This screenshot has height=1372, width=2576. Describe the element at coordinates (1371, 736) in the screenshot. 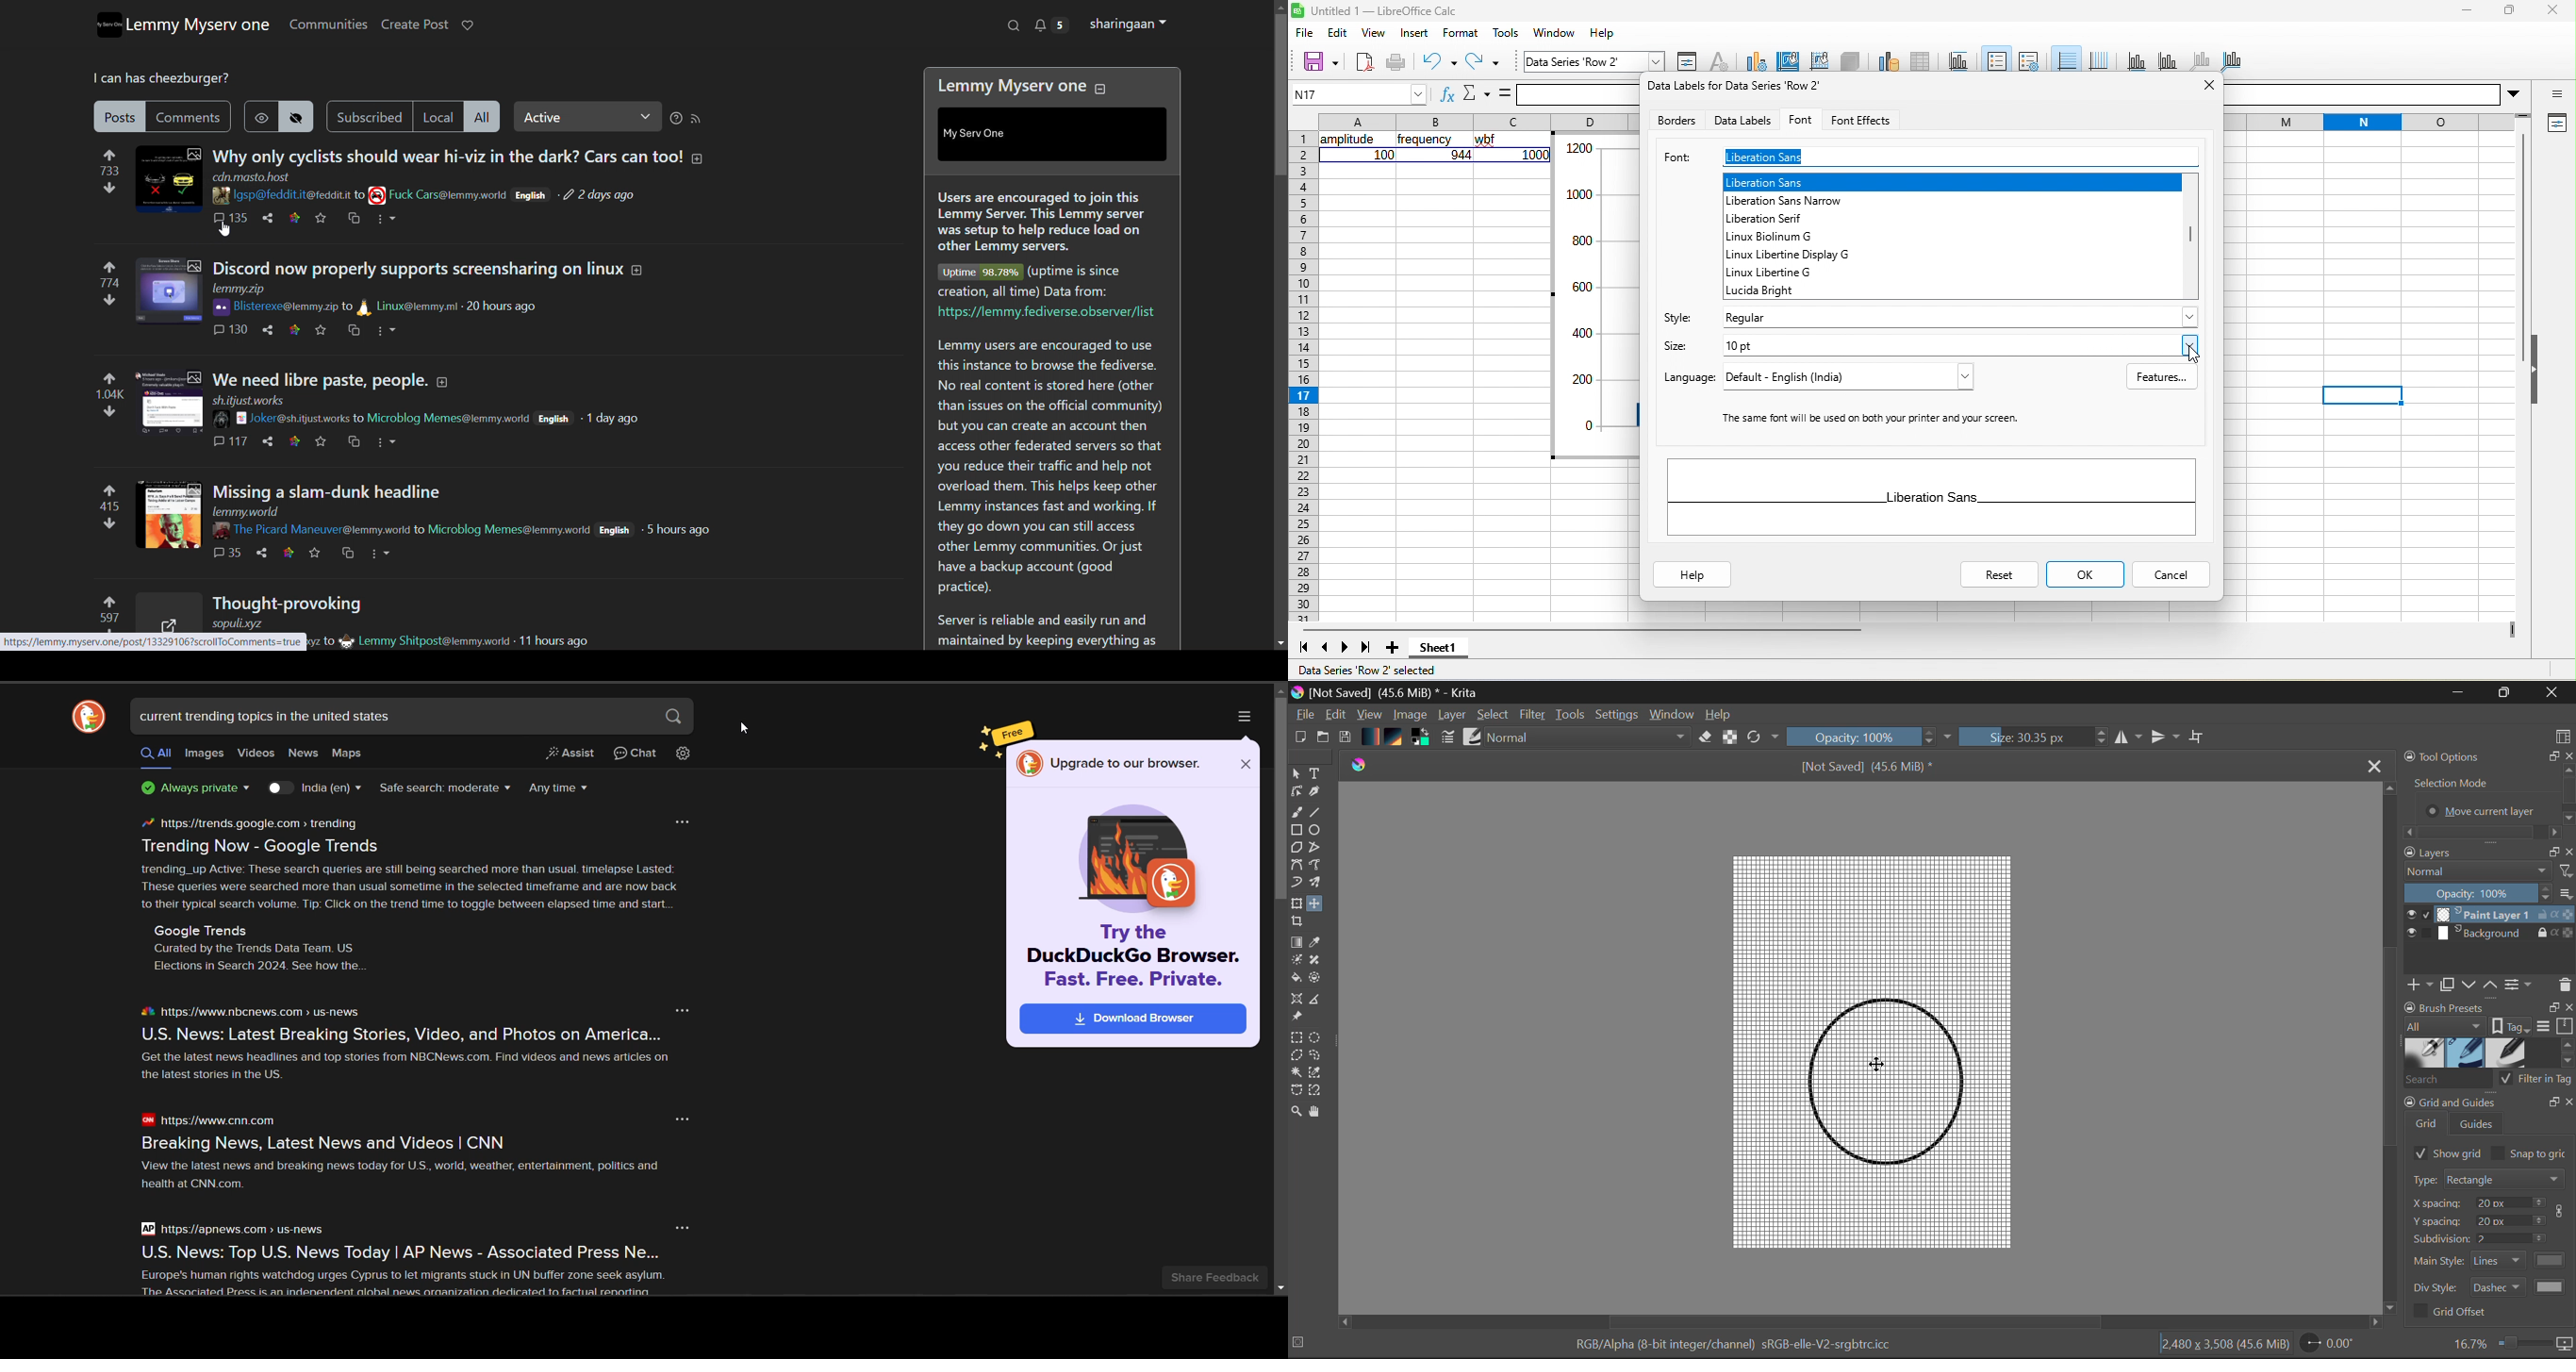

I see `Gradient` at that location.